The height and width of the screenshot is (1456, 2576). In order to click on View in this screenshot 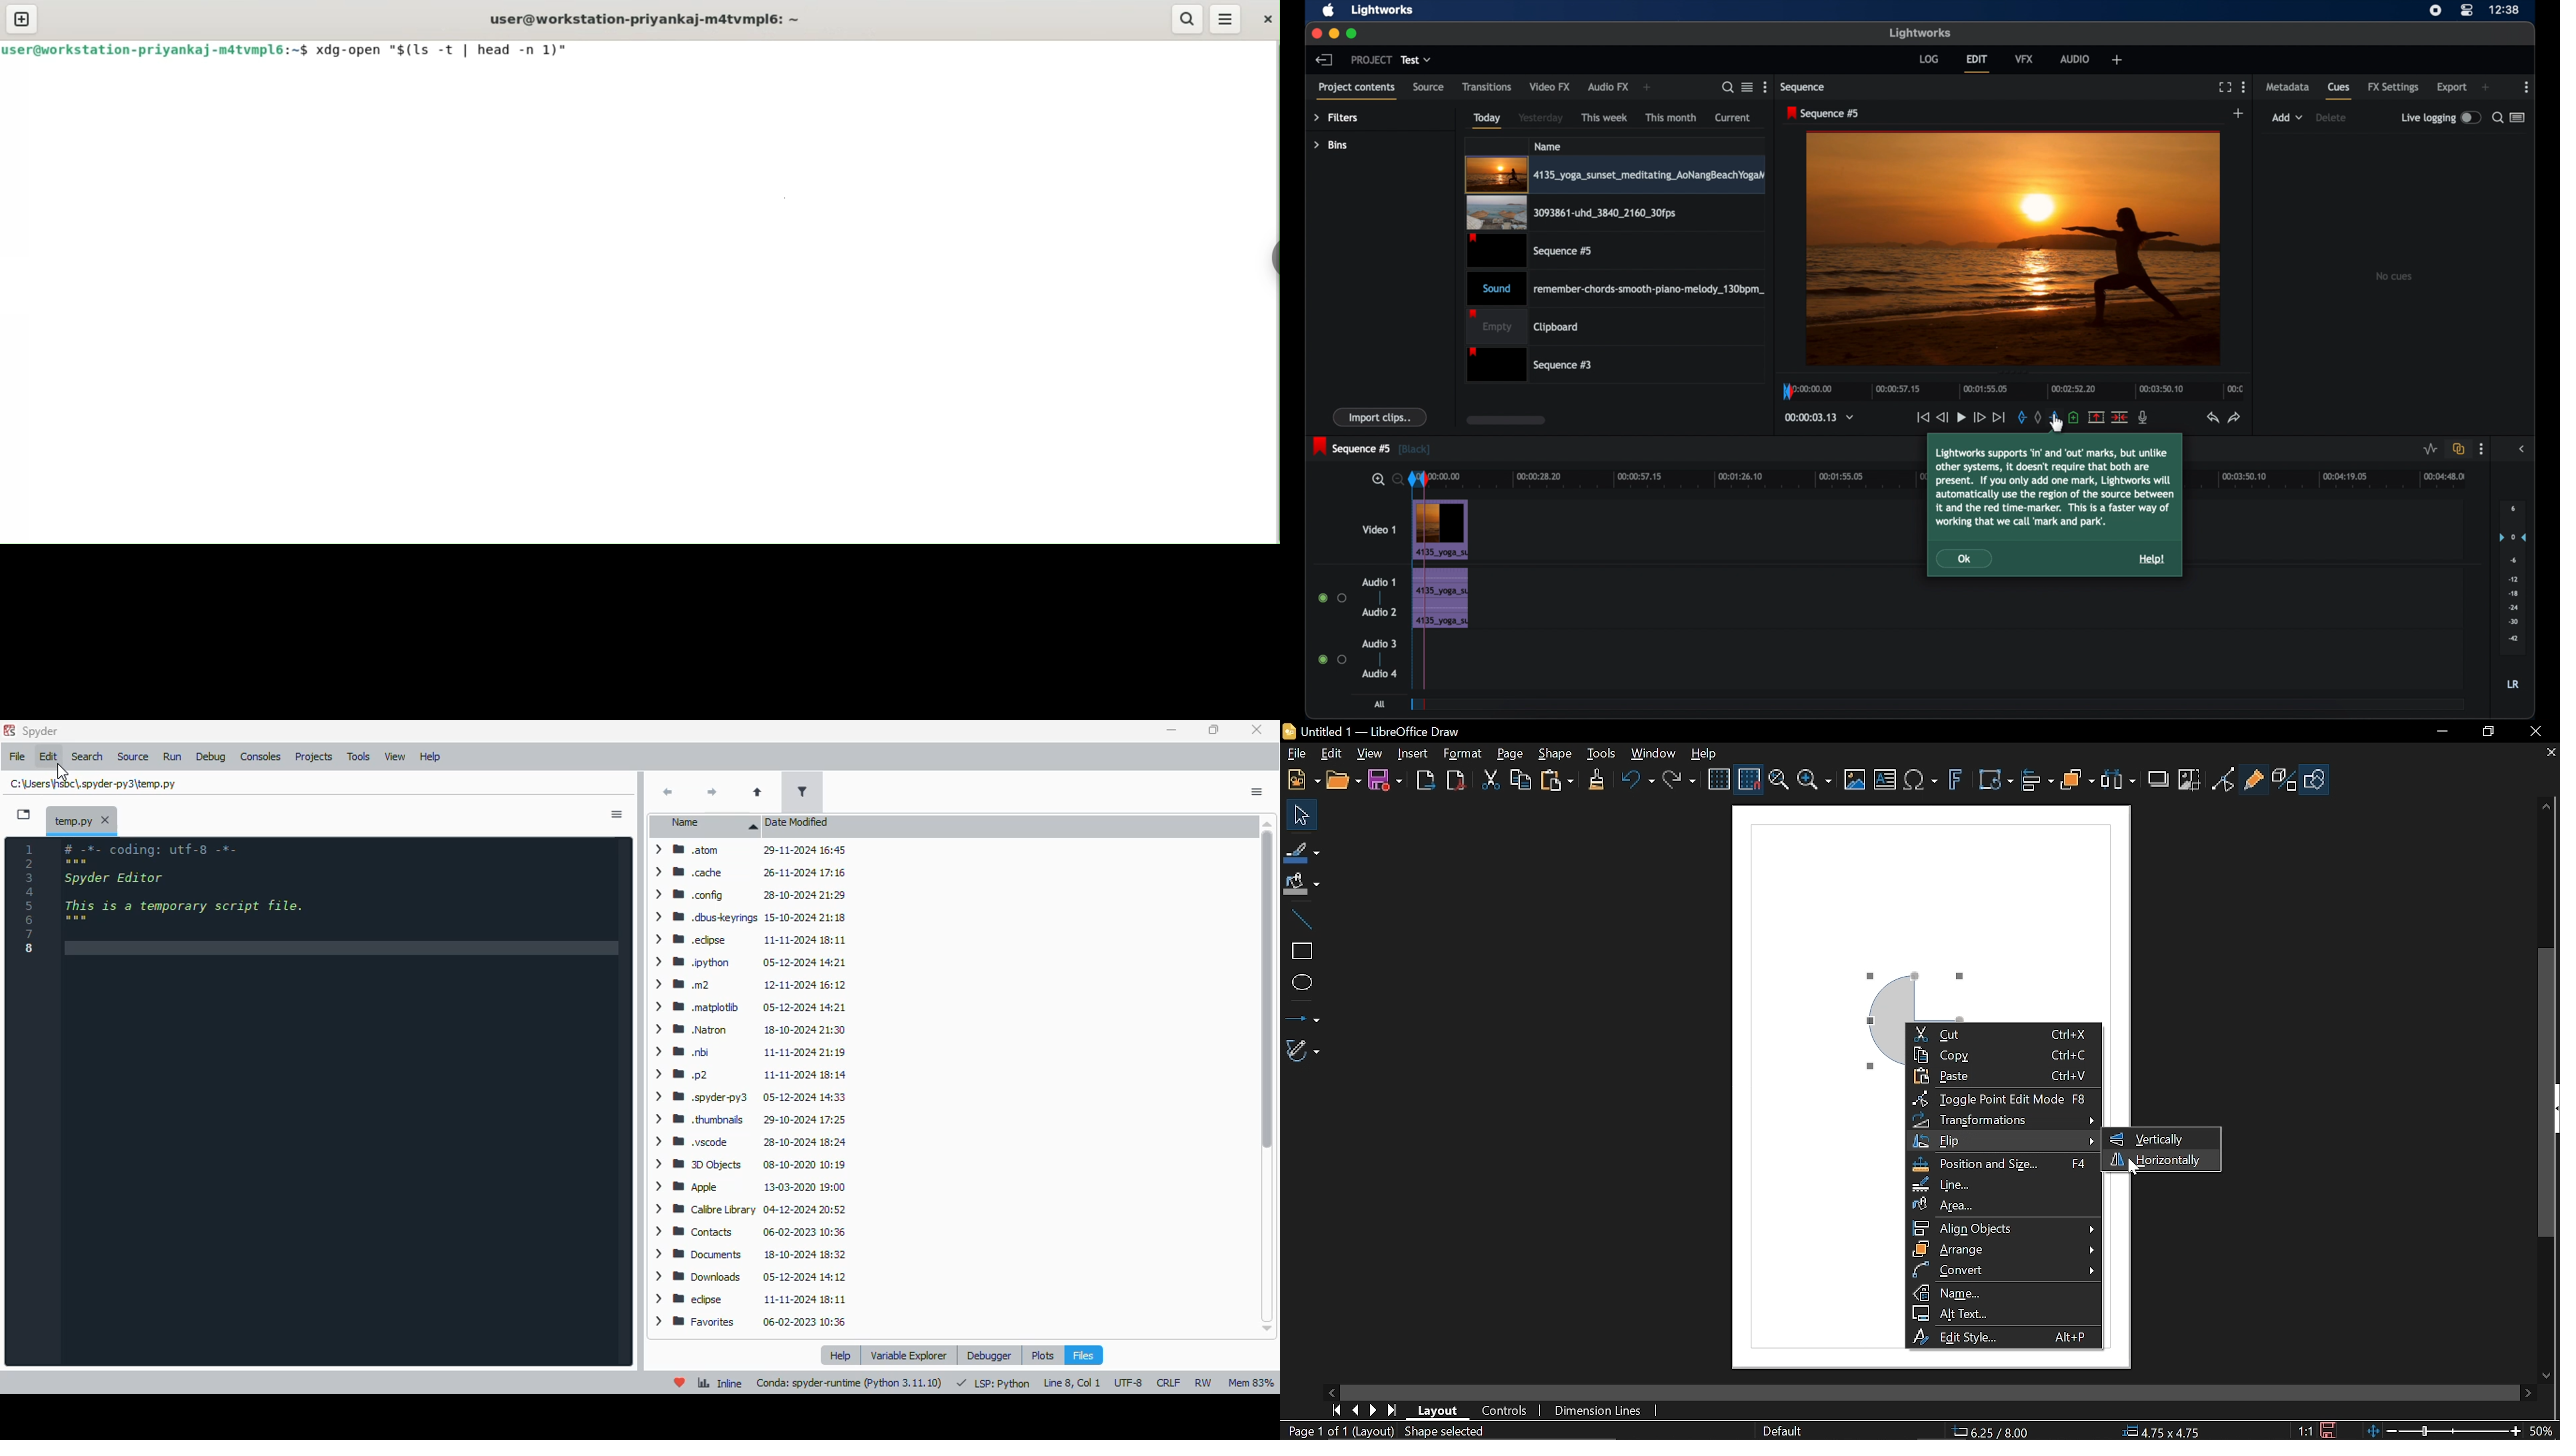, I will do `click(1368, 754)`.